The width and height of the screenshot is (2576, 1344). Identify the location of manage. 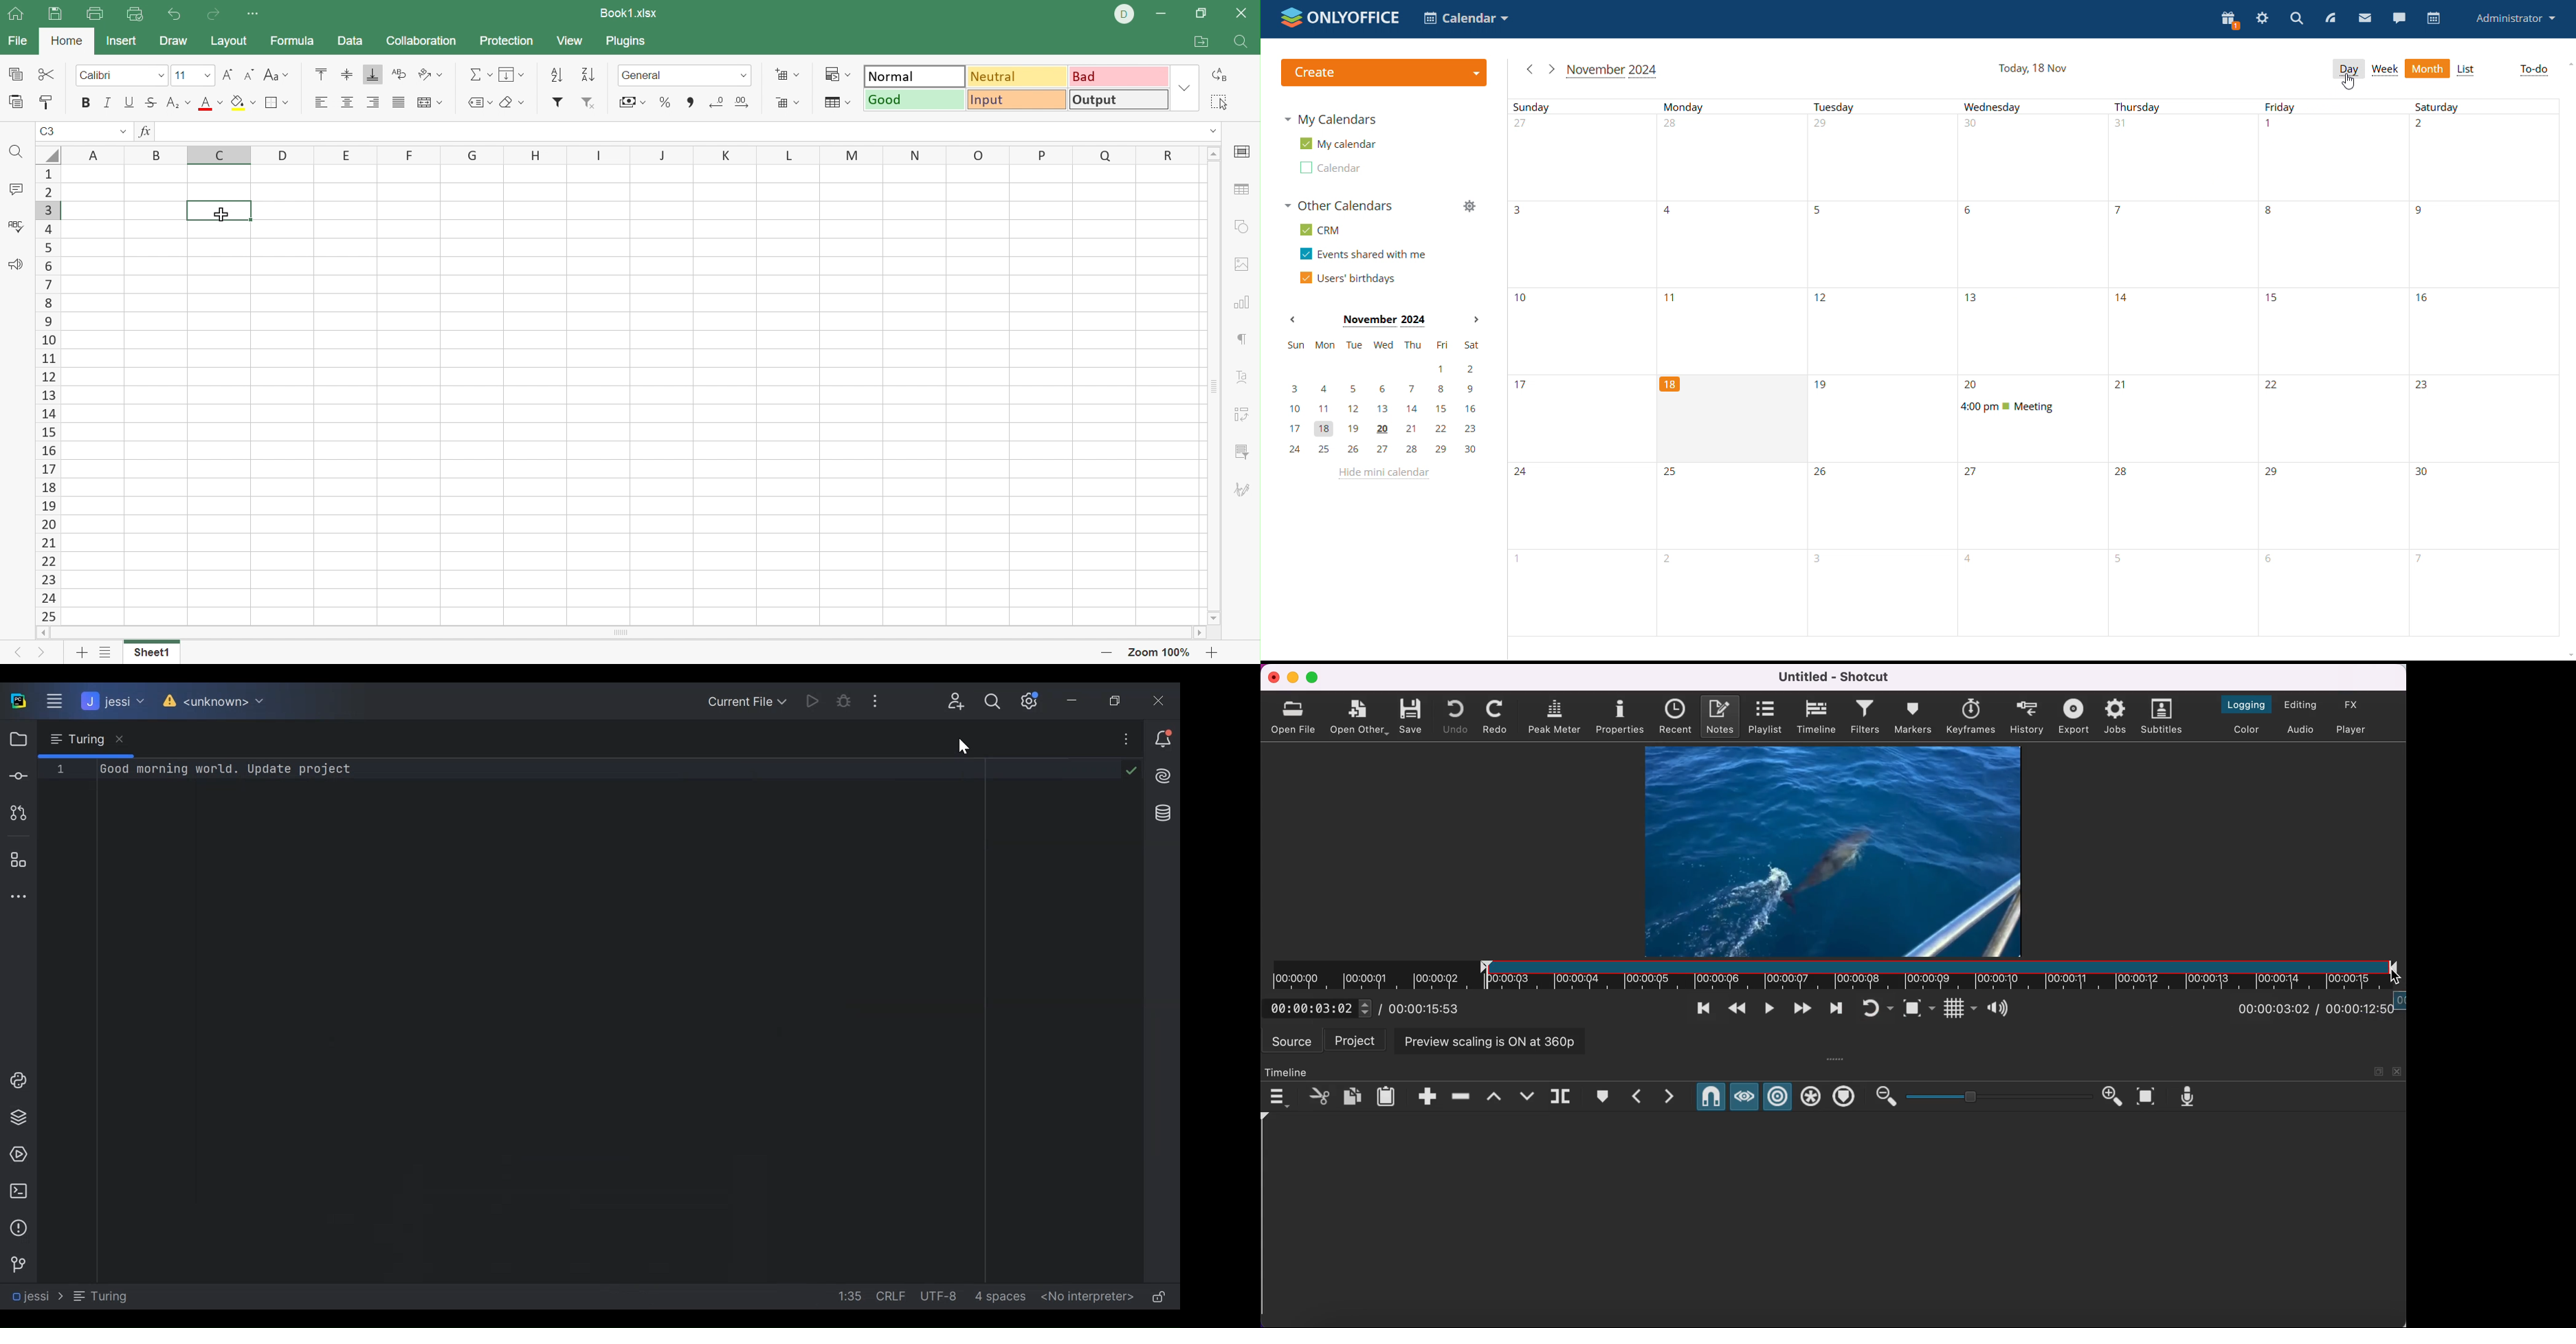
(1469, 206).